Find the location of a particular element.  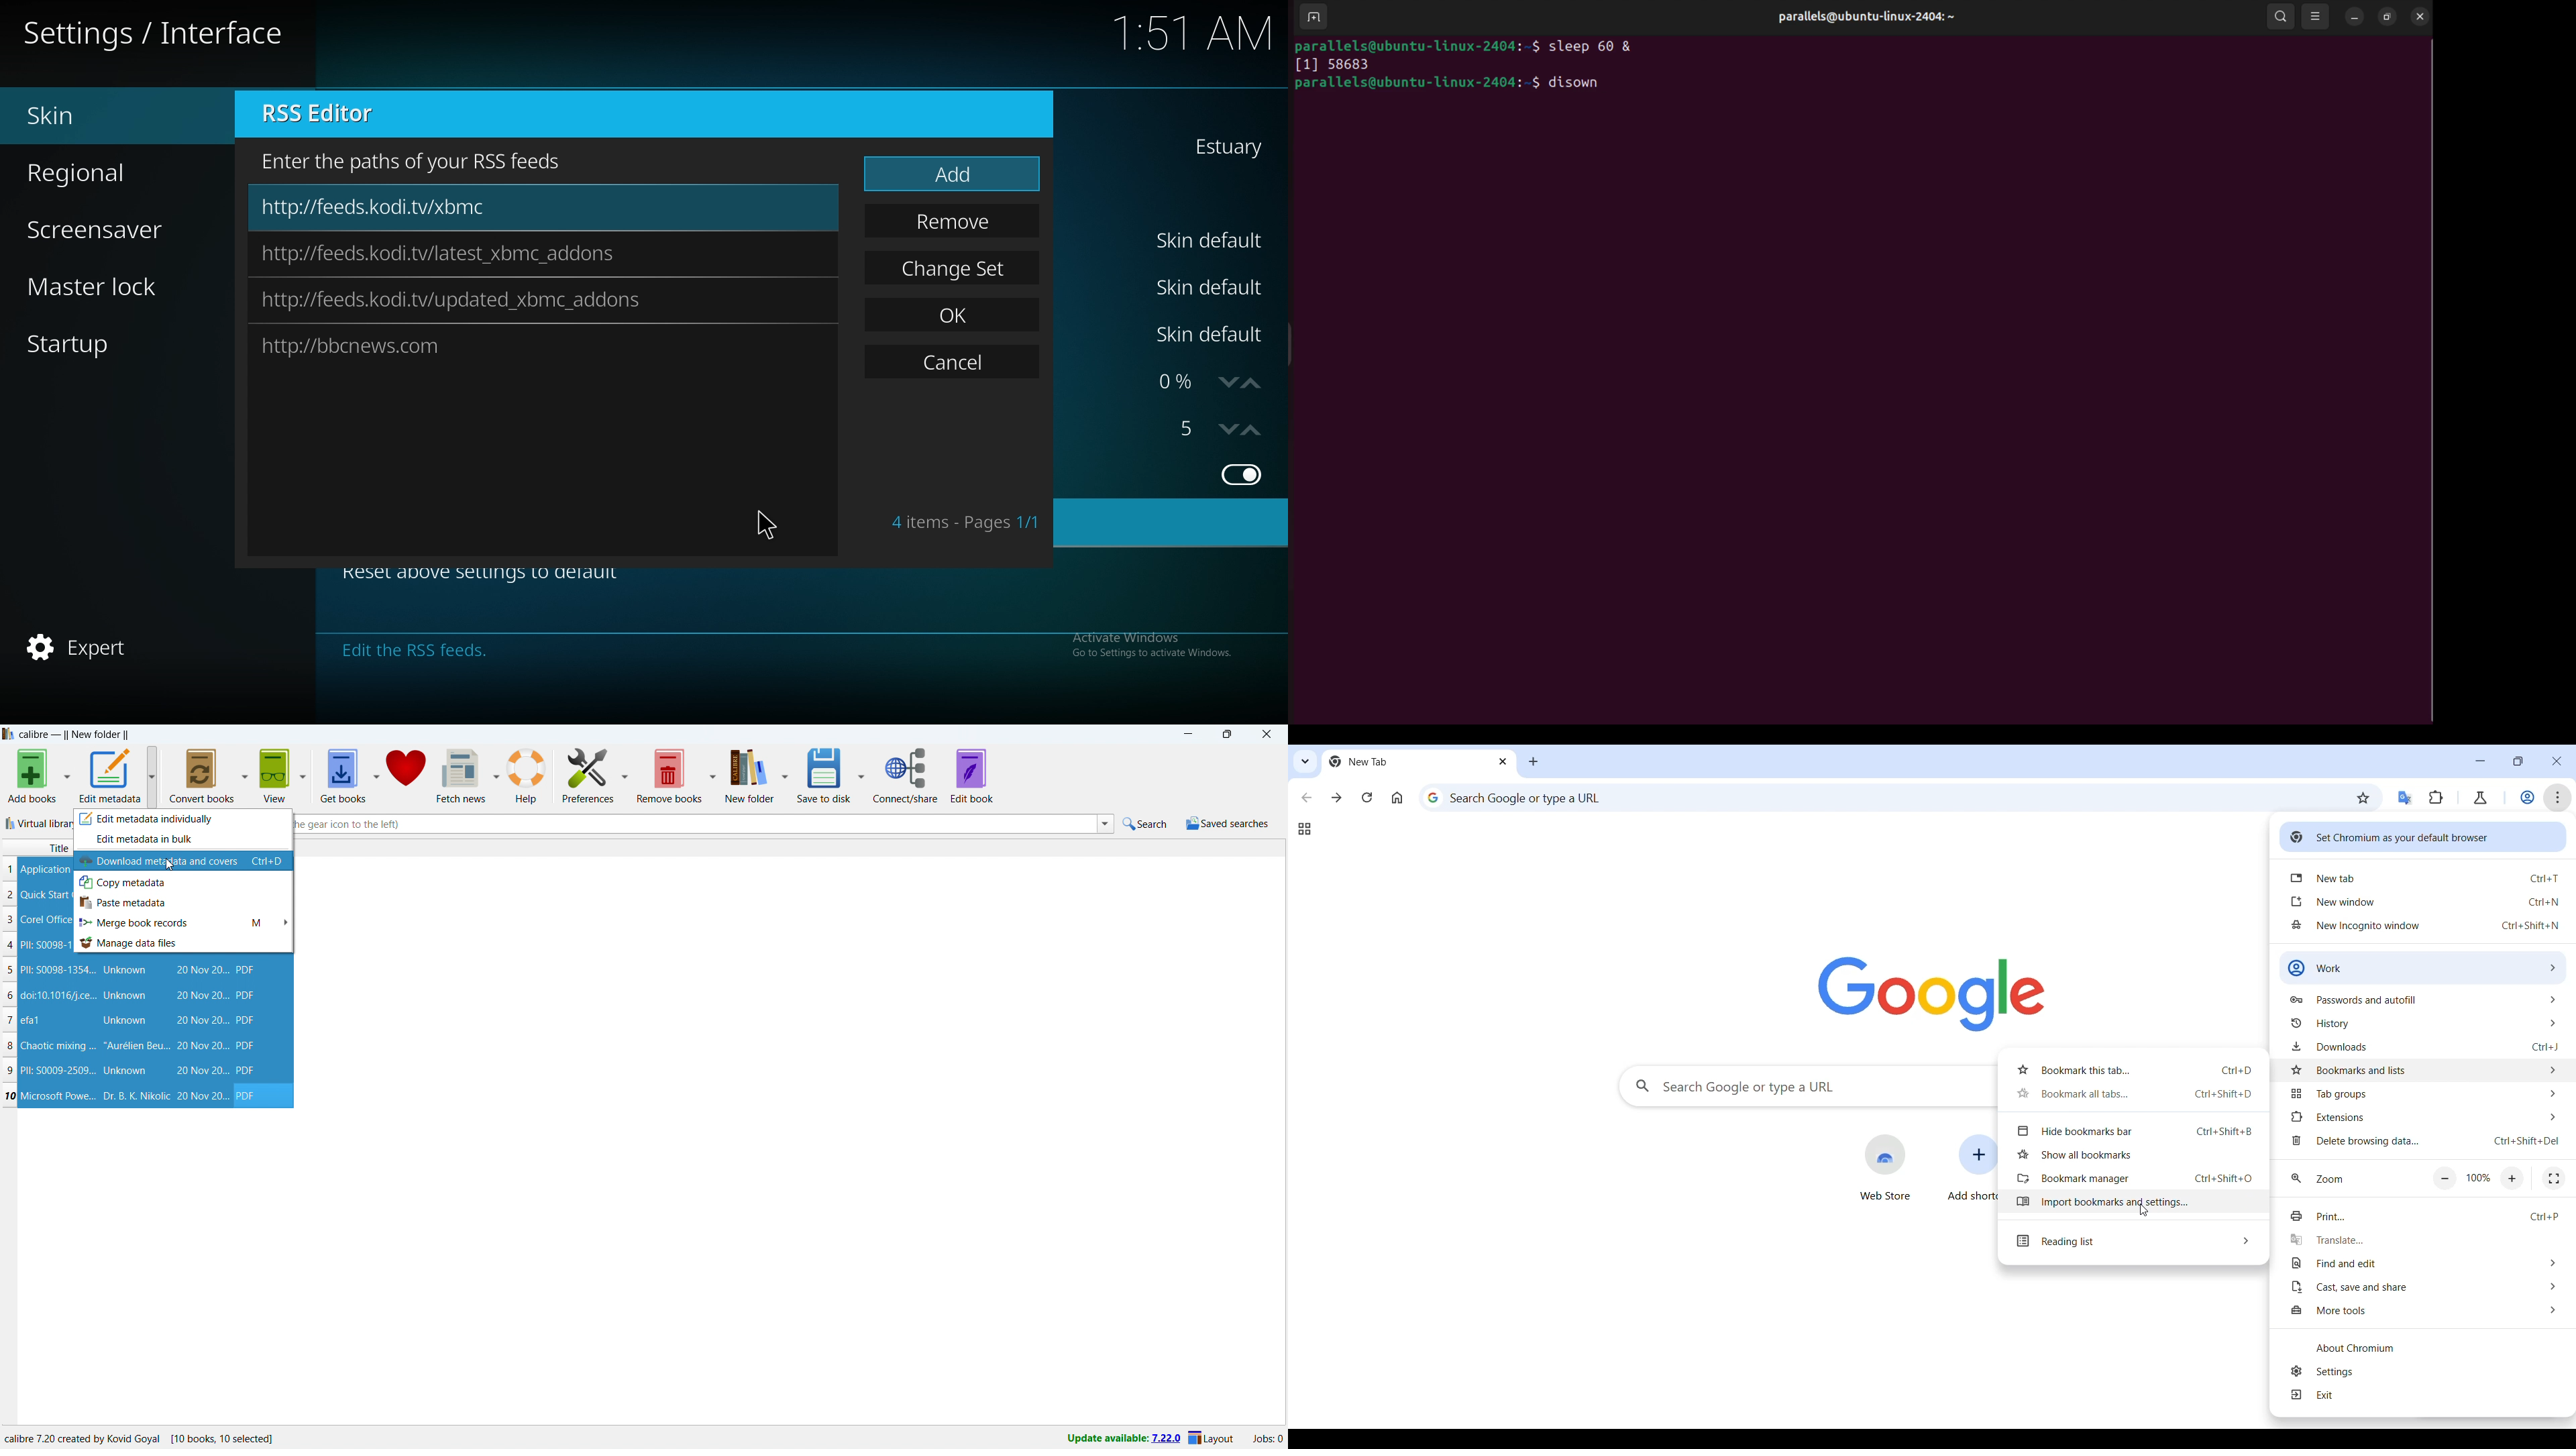

change set is located at coordinates (954, 268).